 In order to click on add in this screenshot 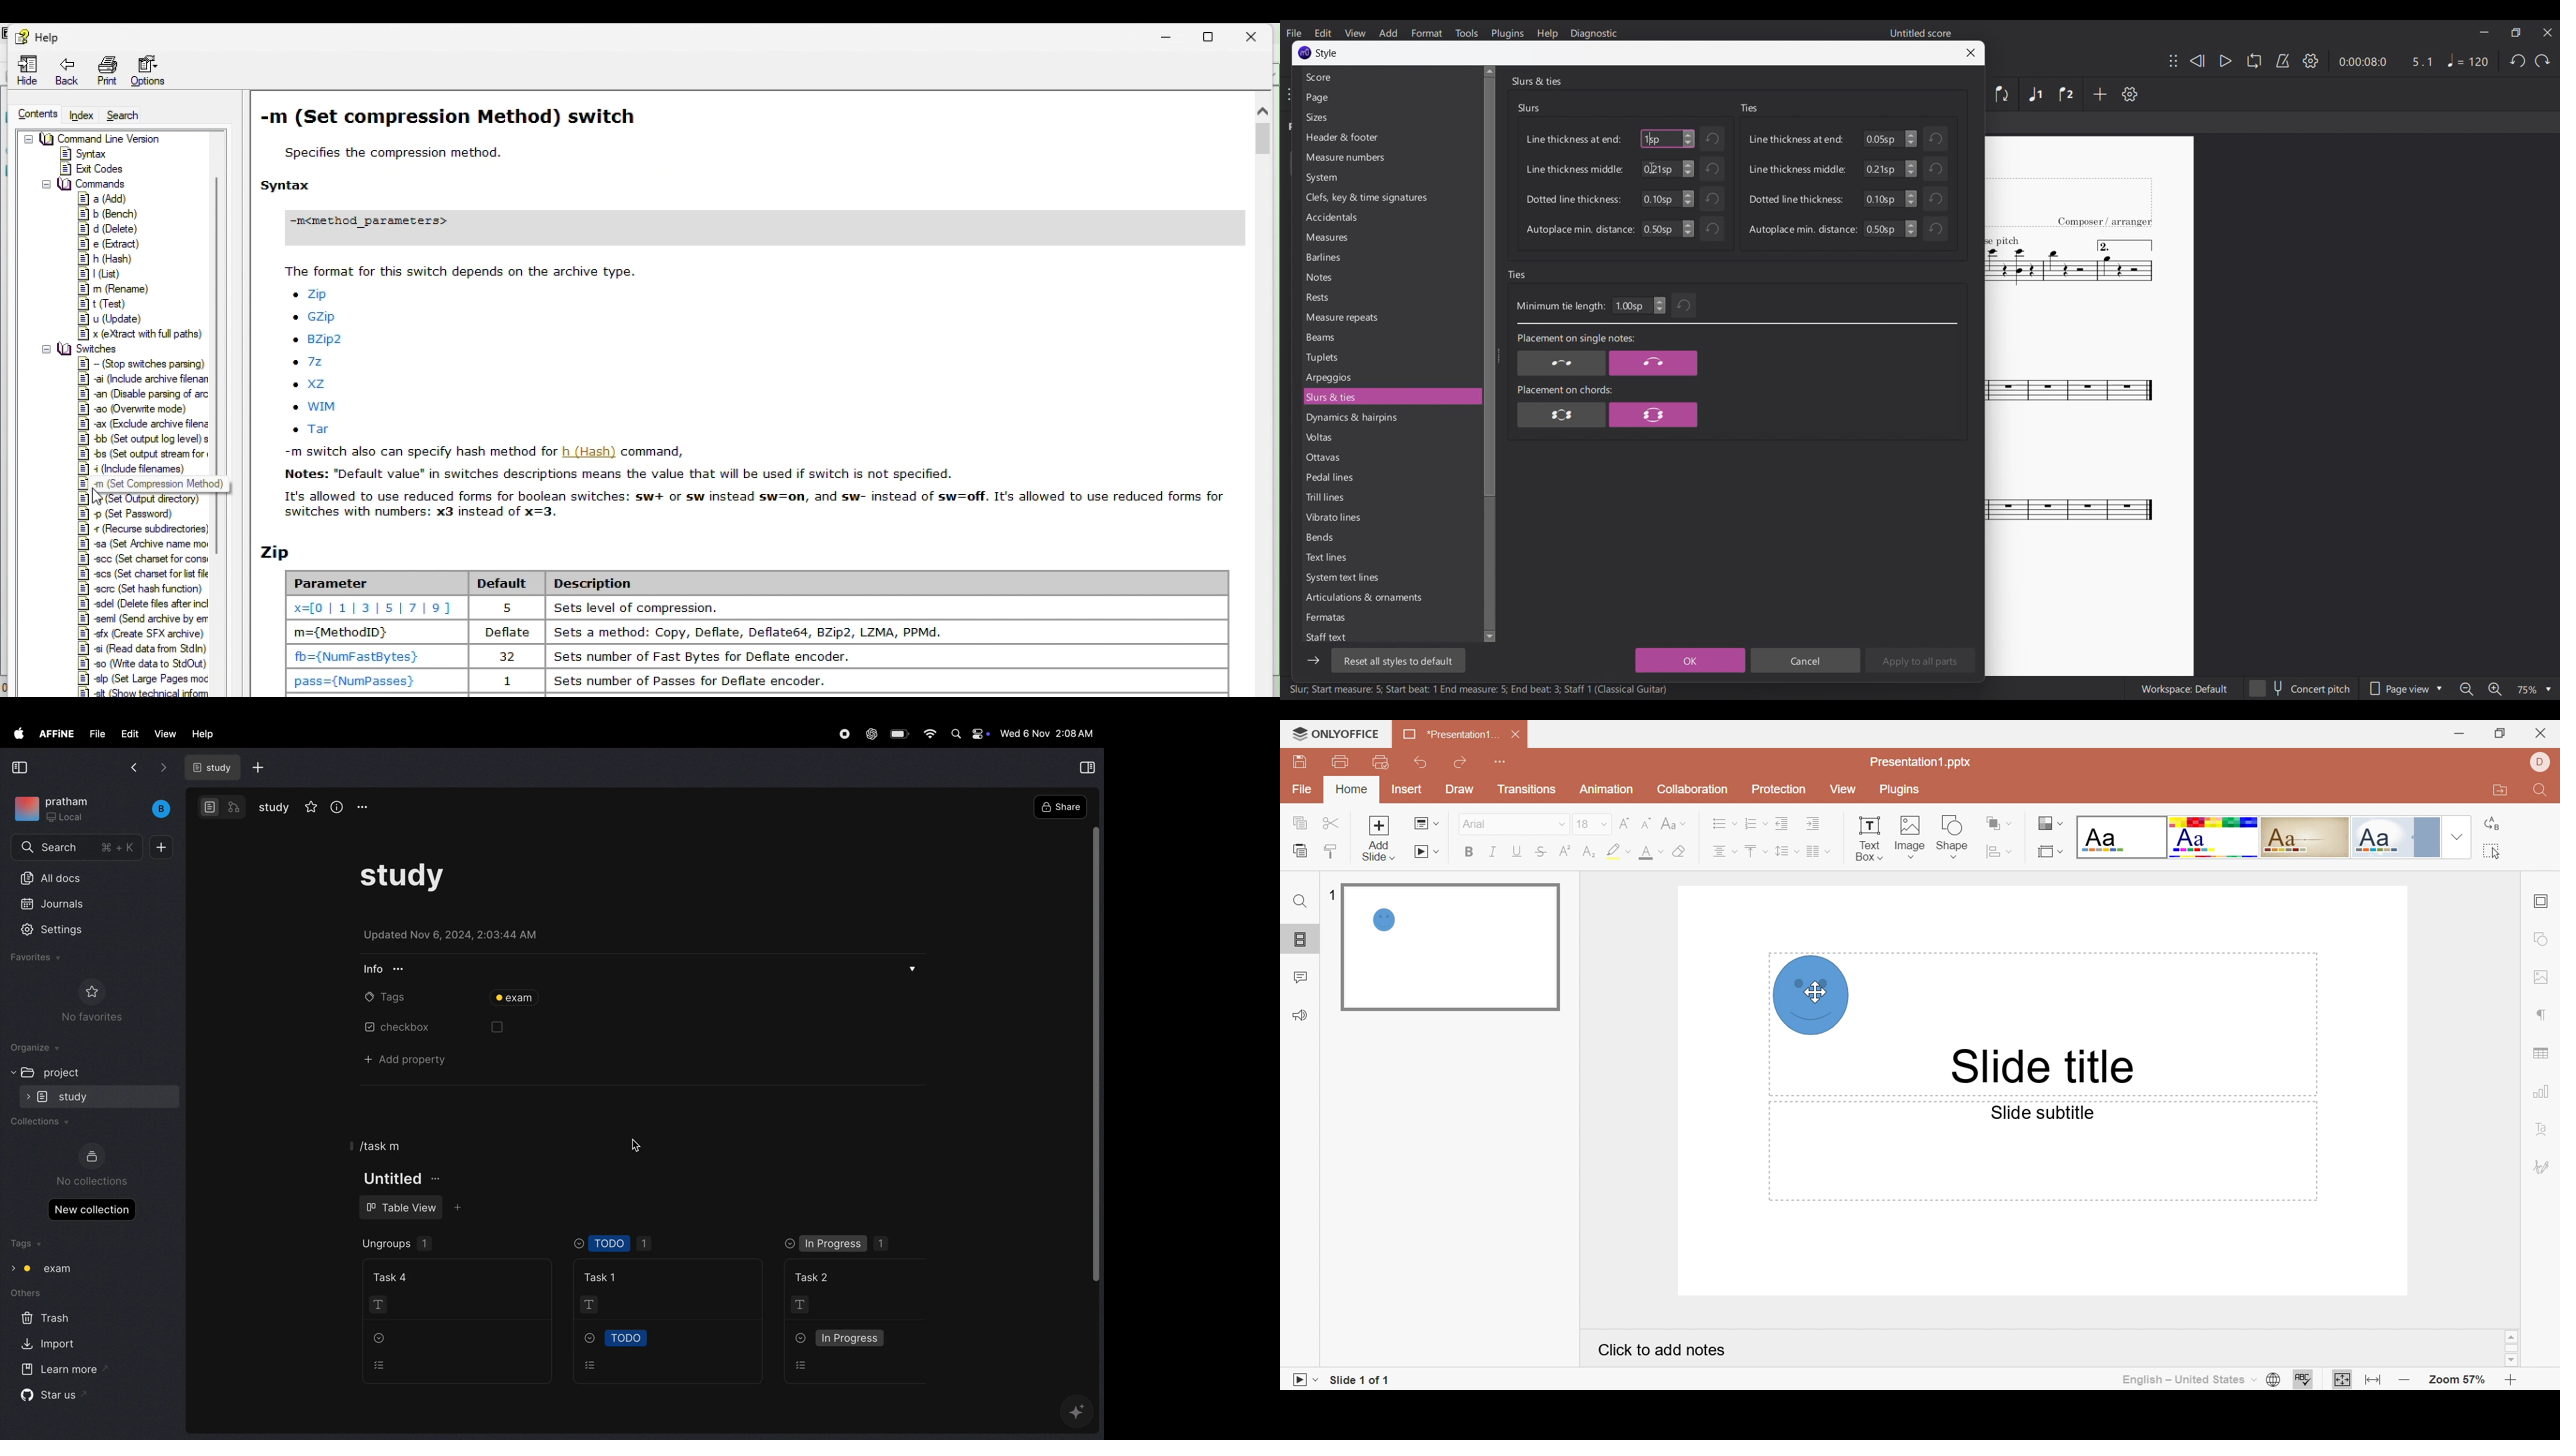, I will do `click(98, 199)`.